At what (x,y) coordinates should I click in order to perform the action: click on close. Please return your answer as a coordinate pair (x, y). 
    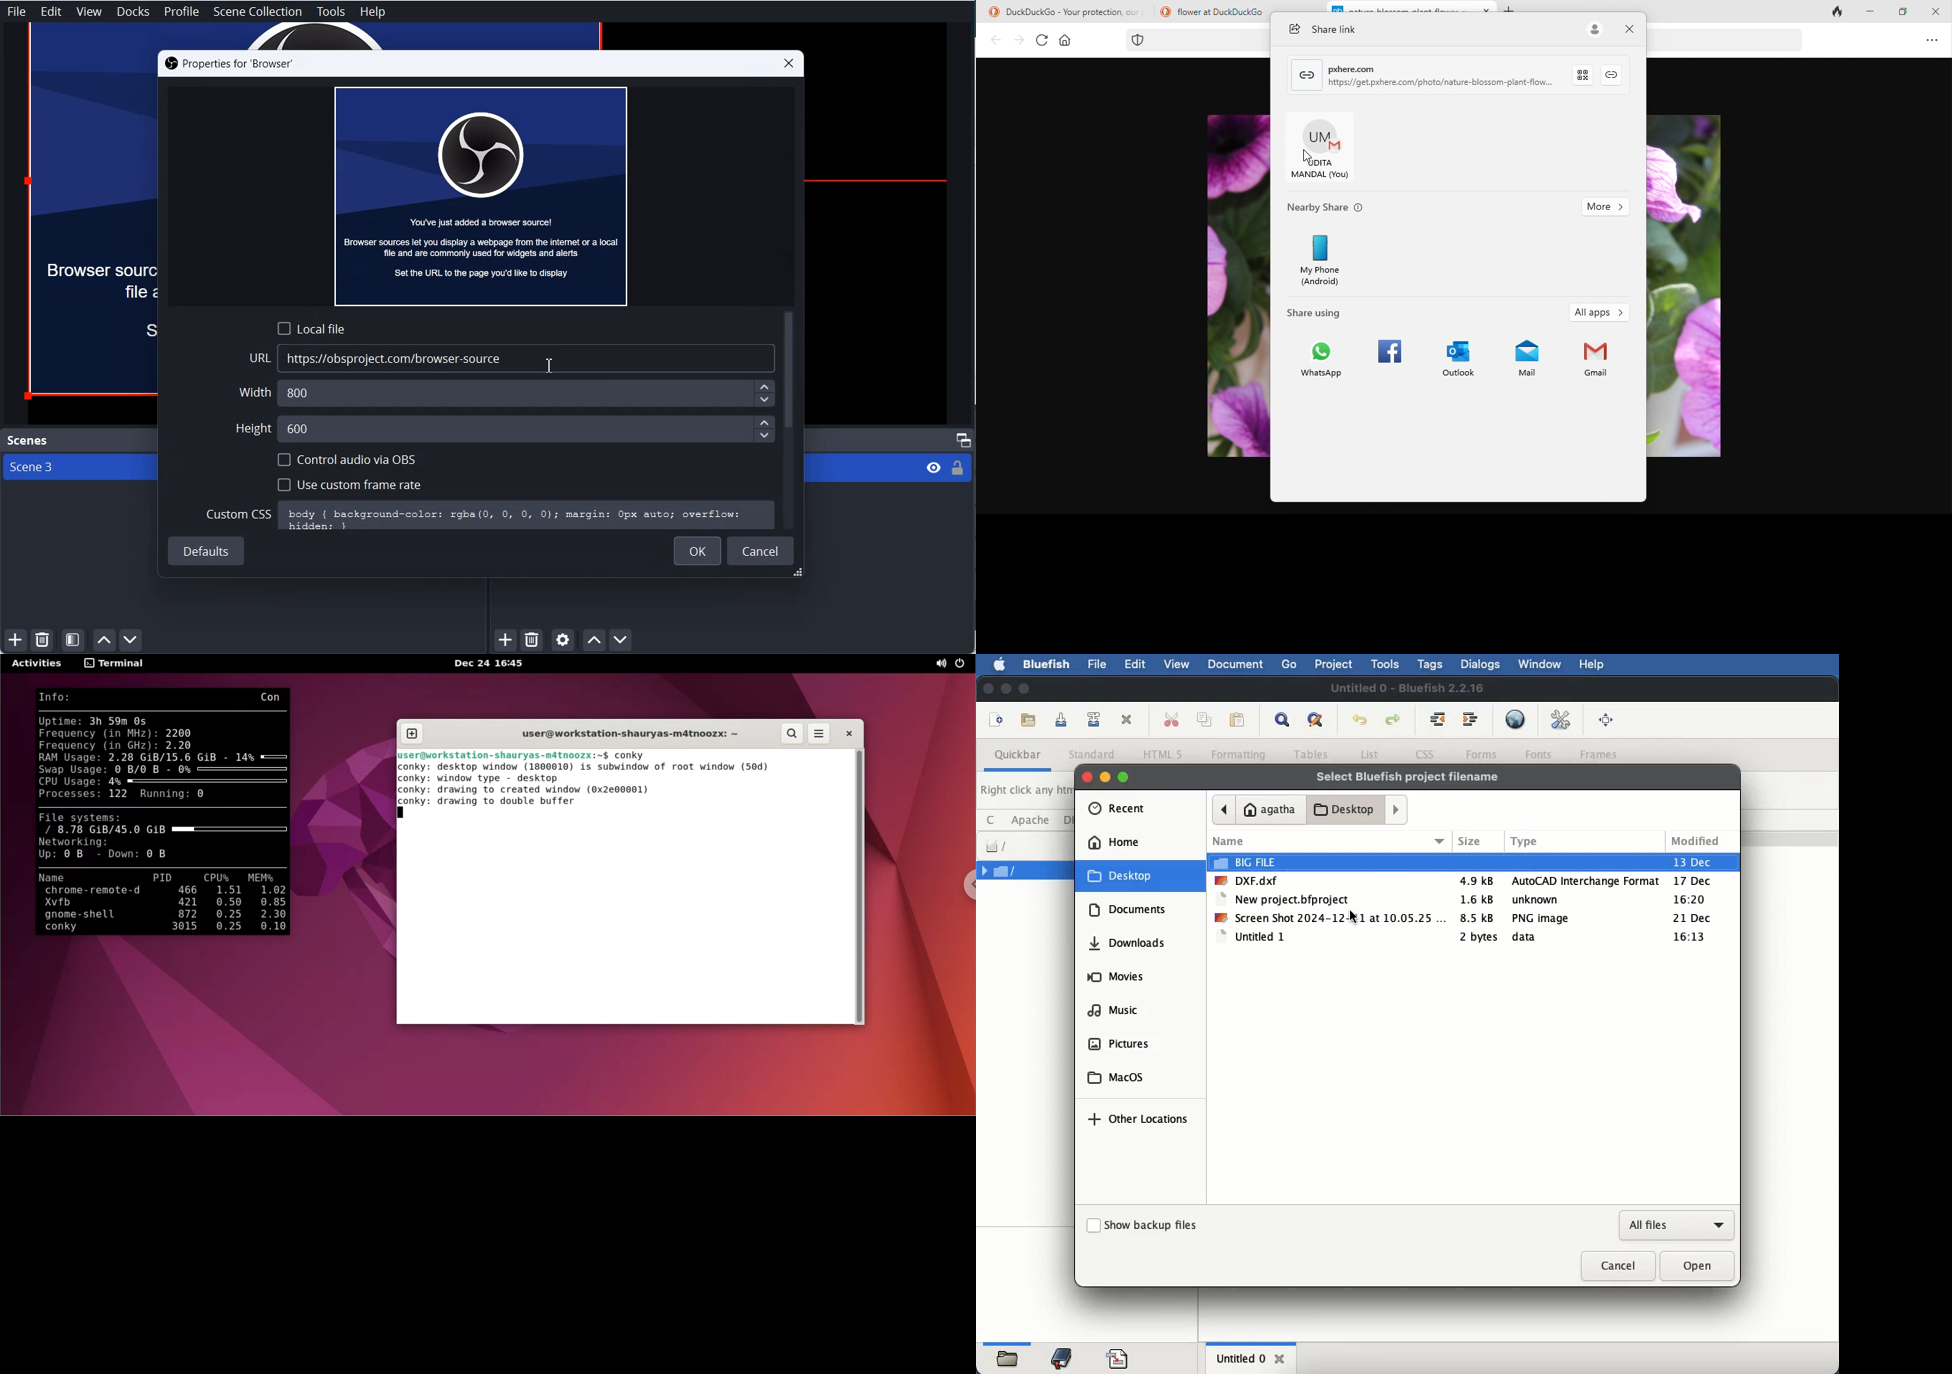
    Looking at the image, I should click on (988, 688).